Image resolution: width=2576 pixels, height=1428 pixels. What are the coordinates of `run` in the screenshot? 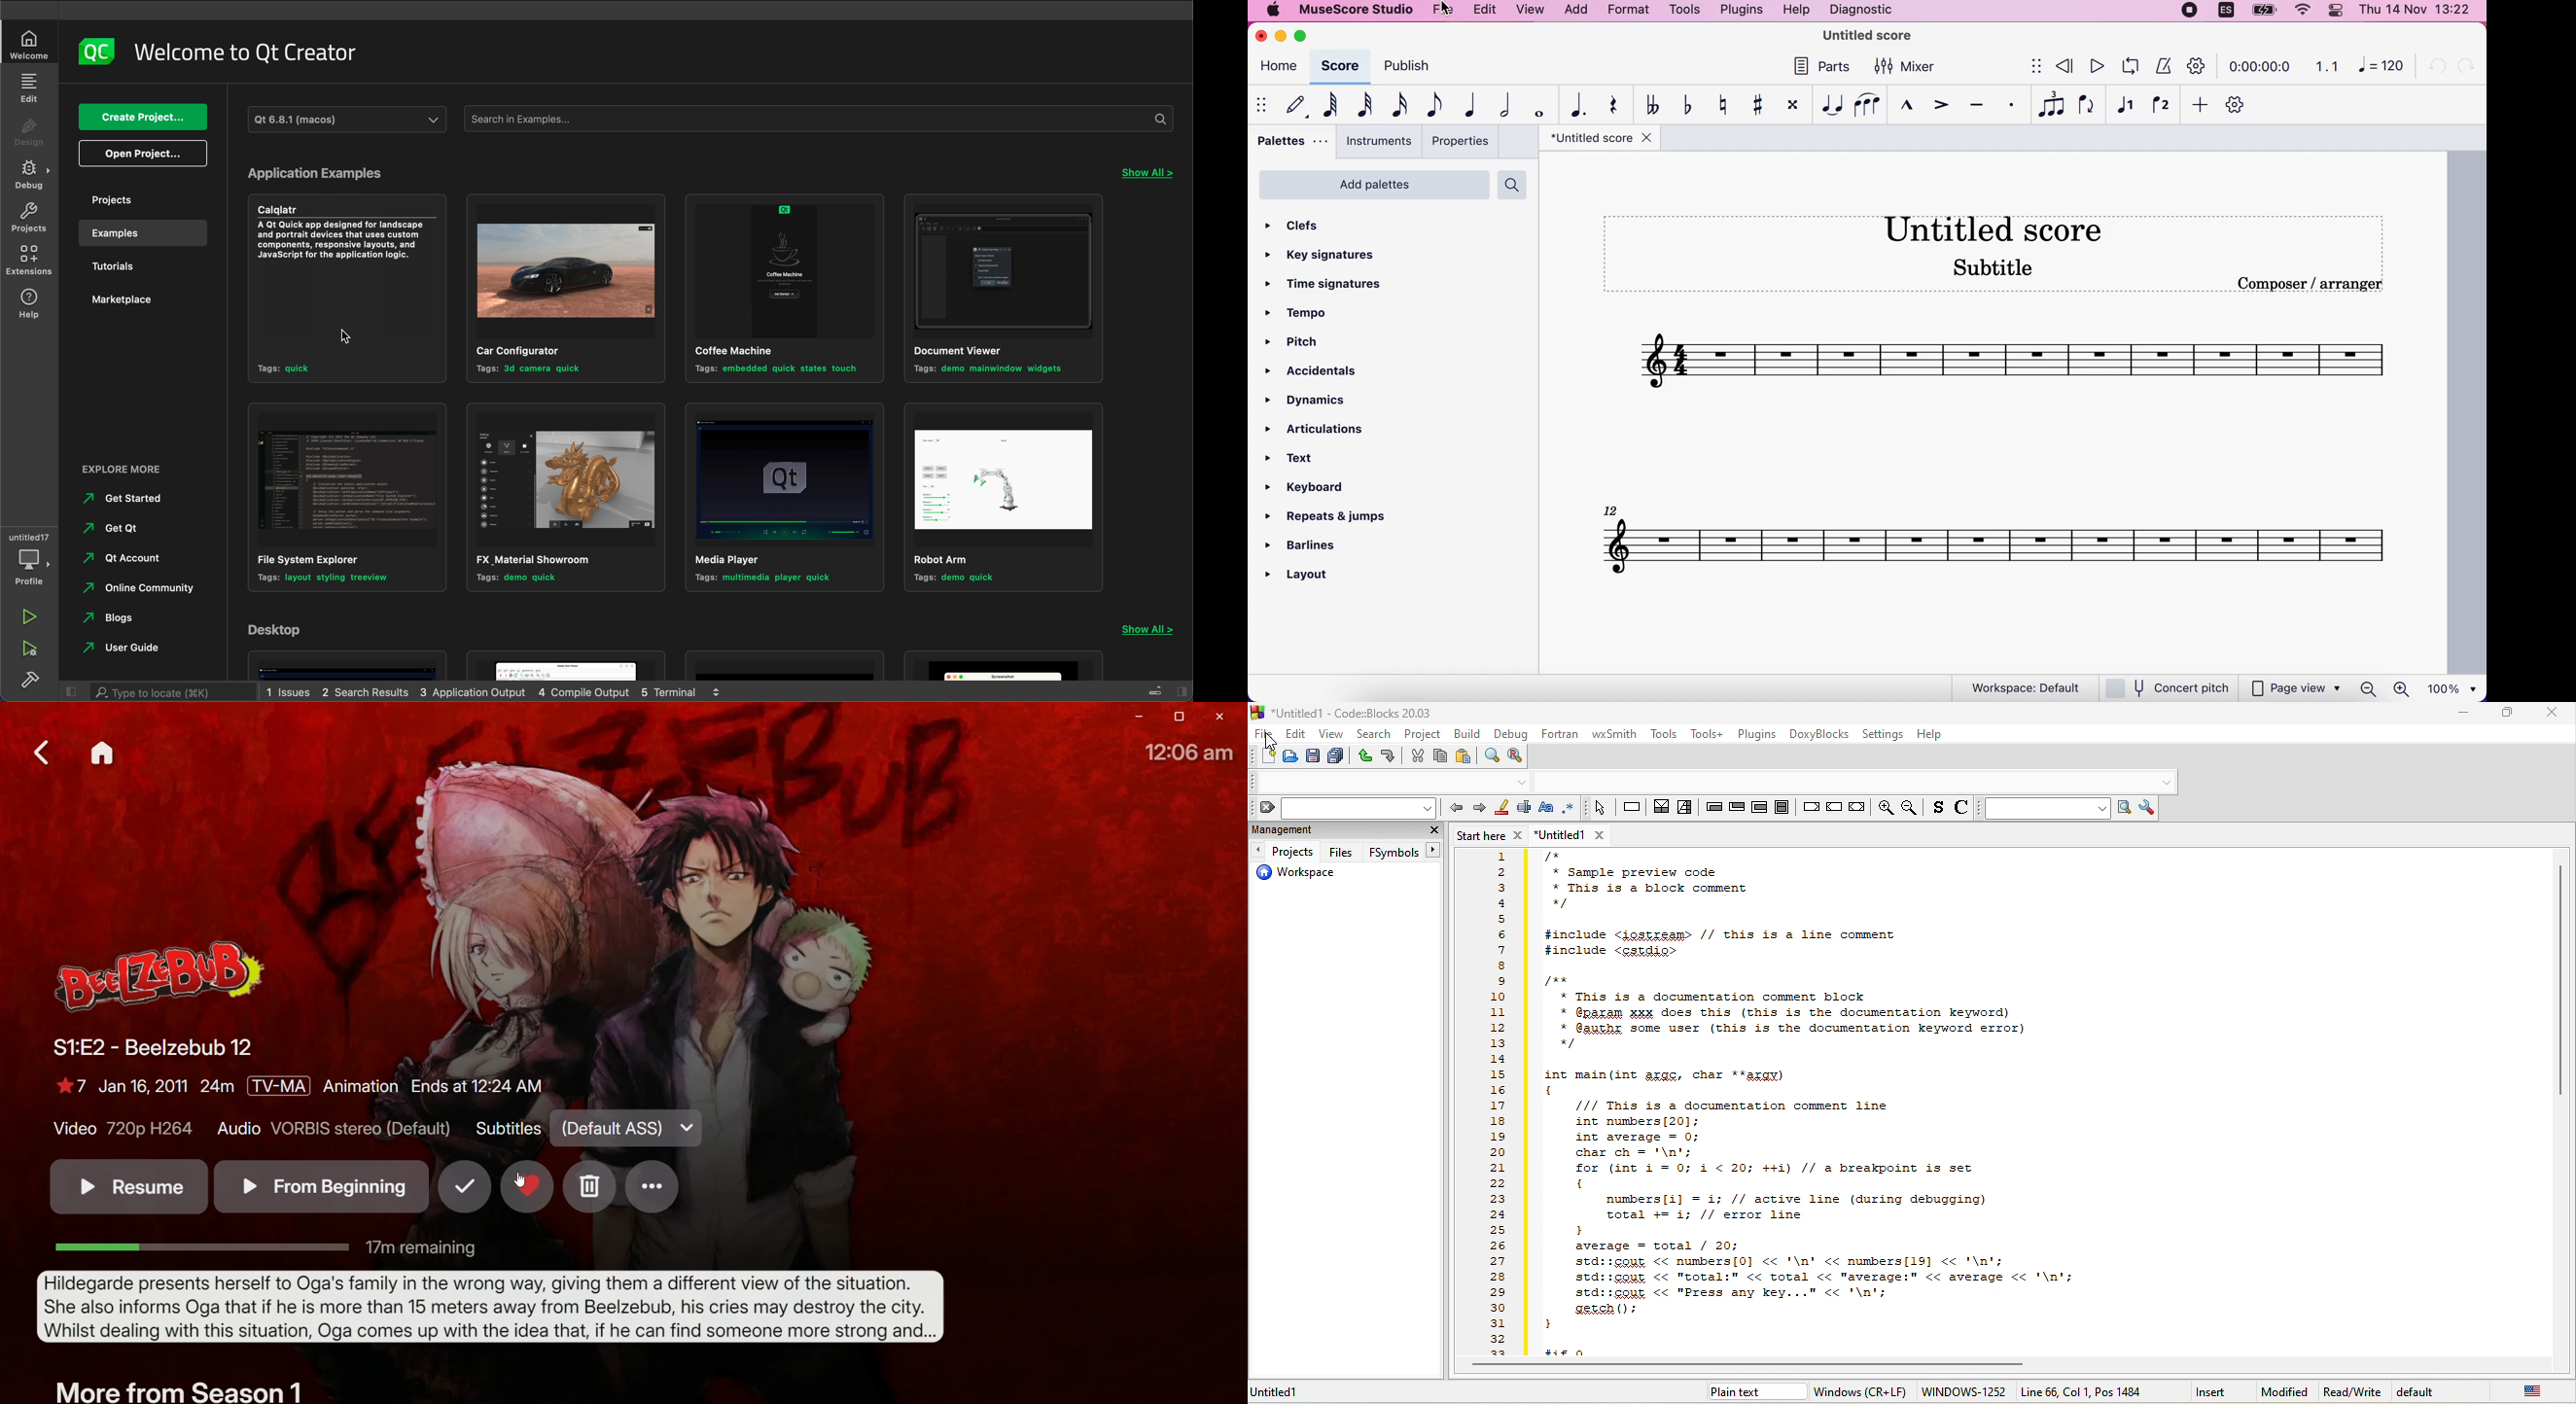 It's located at (34, 618).